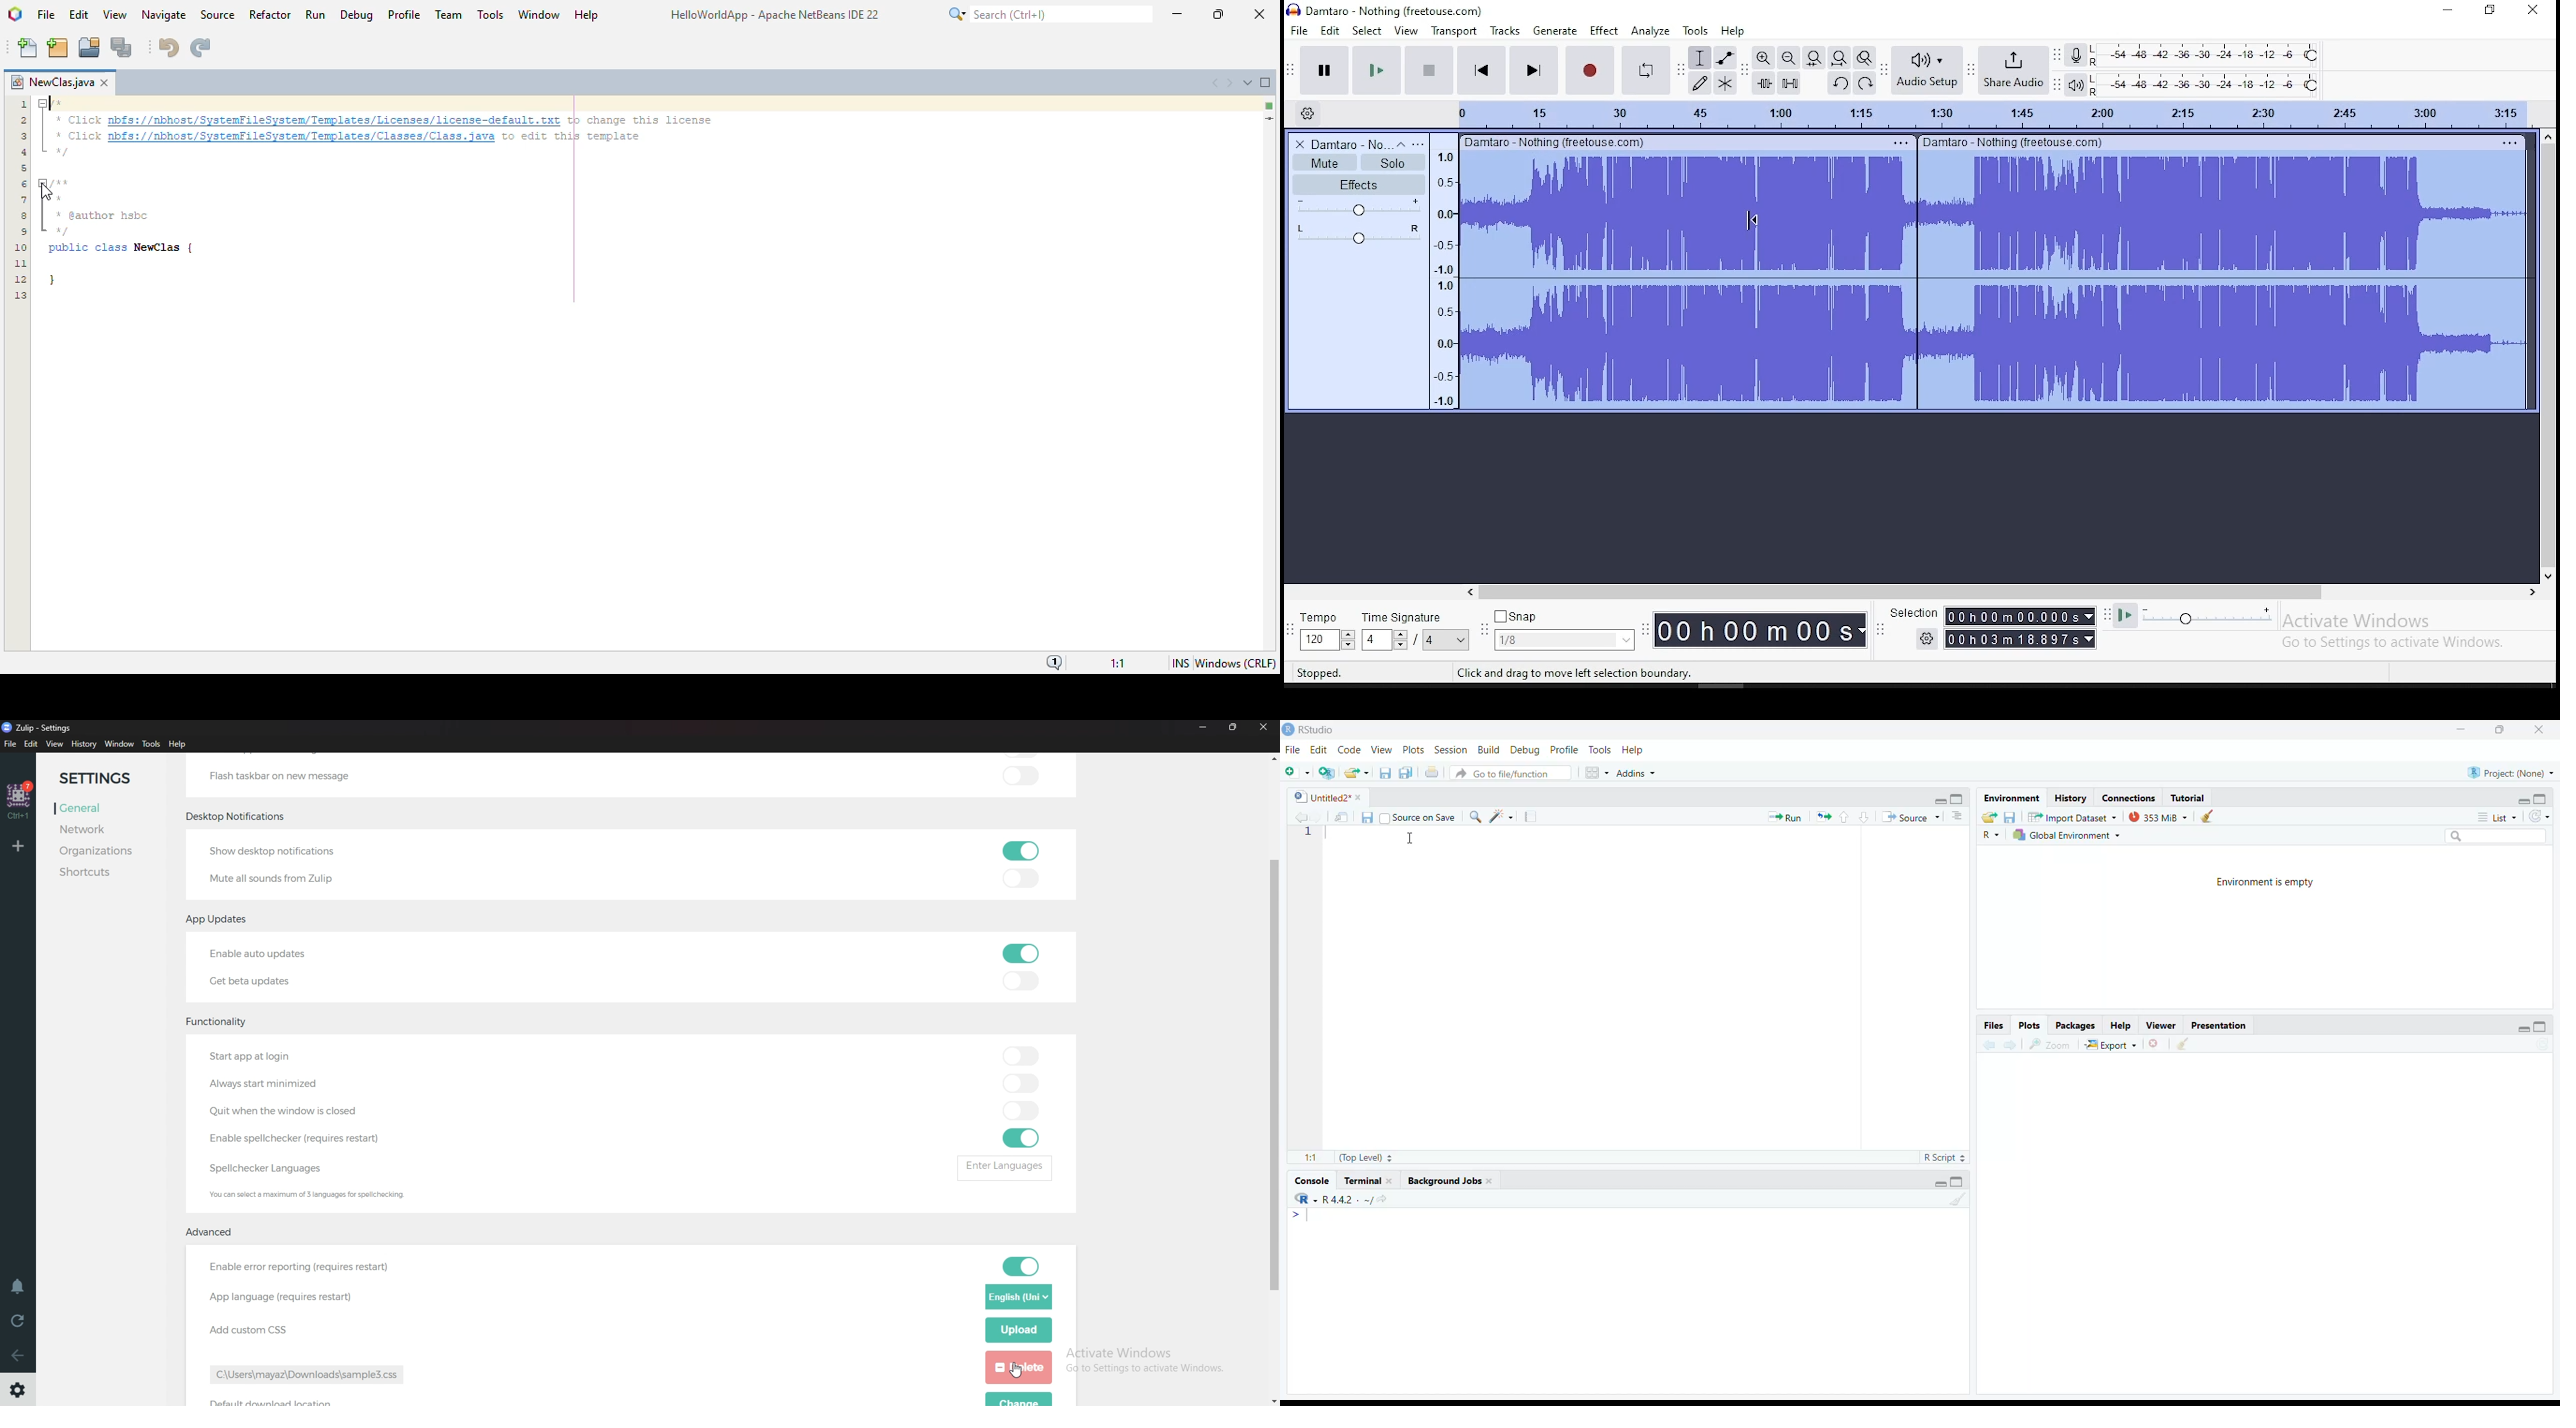 The width and height of the screenshot is (2576, 1428). Describe the element at coordinates (19, 1323) in the screenshot. I see `Reload` at that location.